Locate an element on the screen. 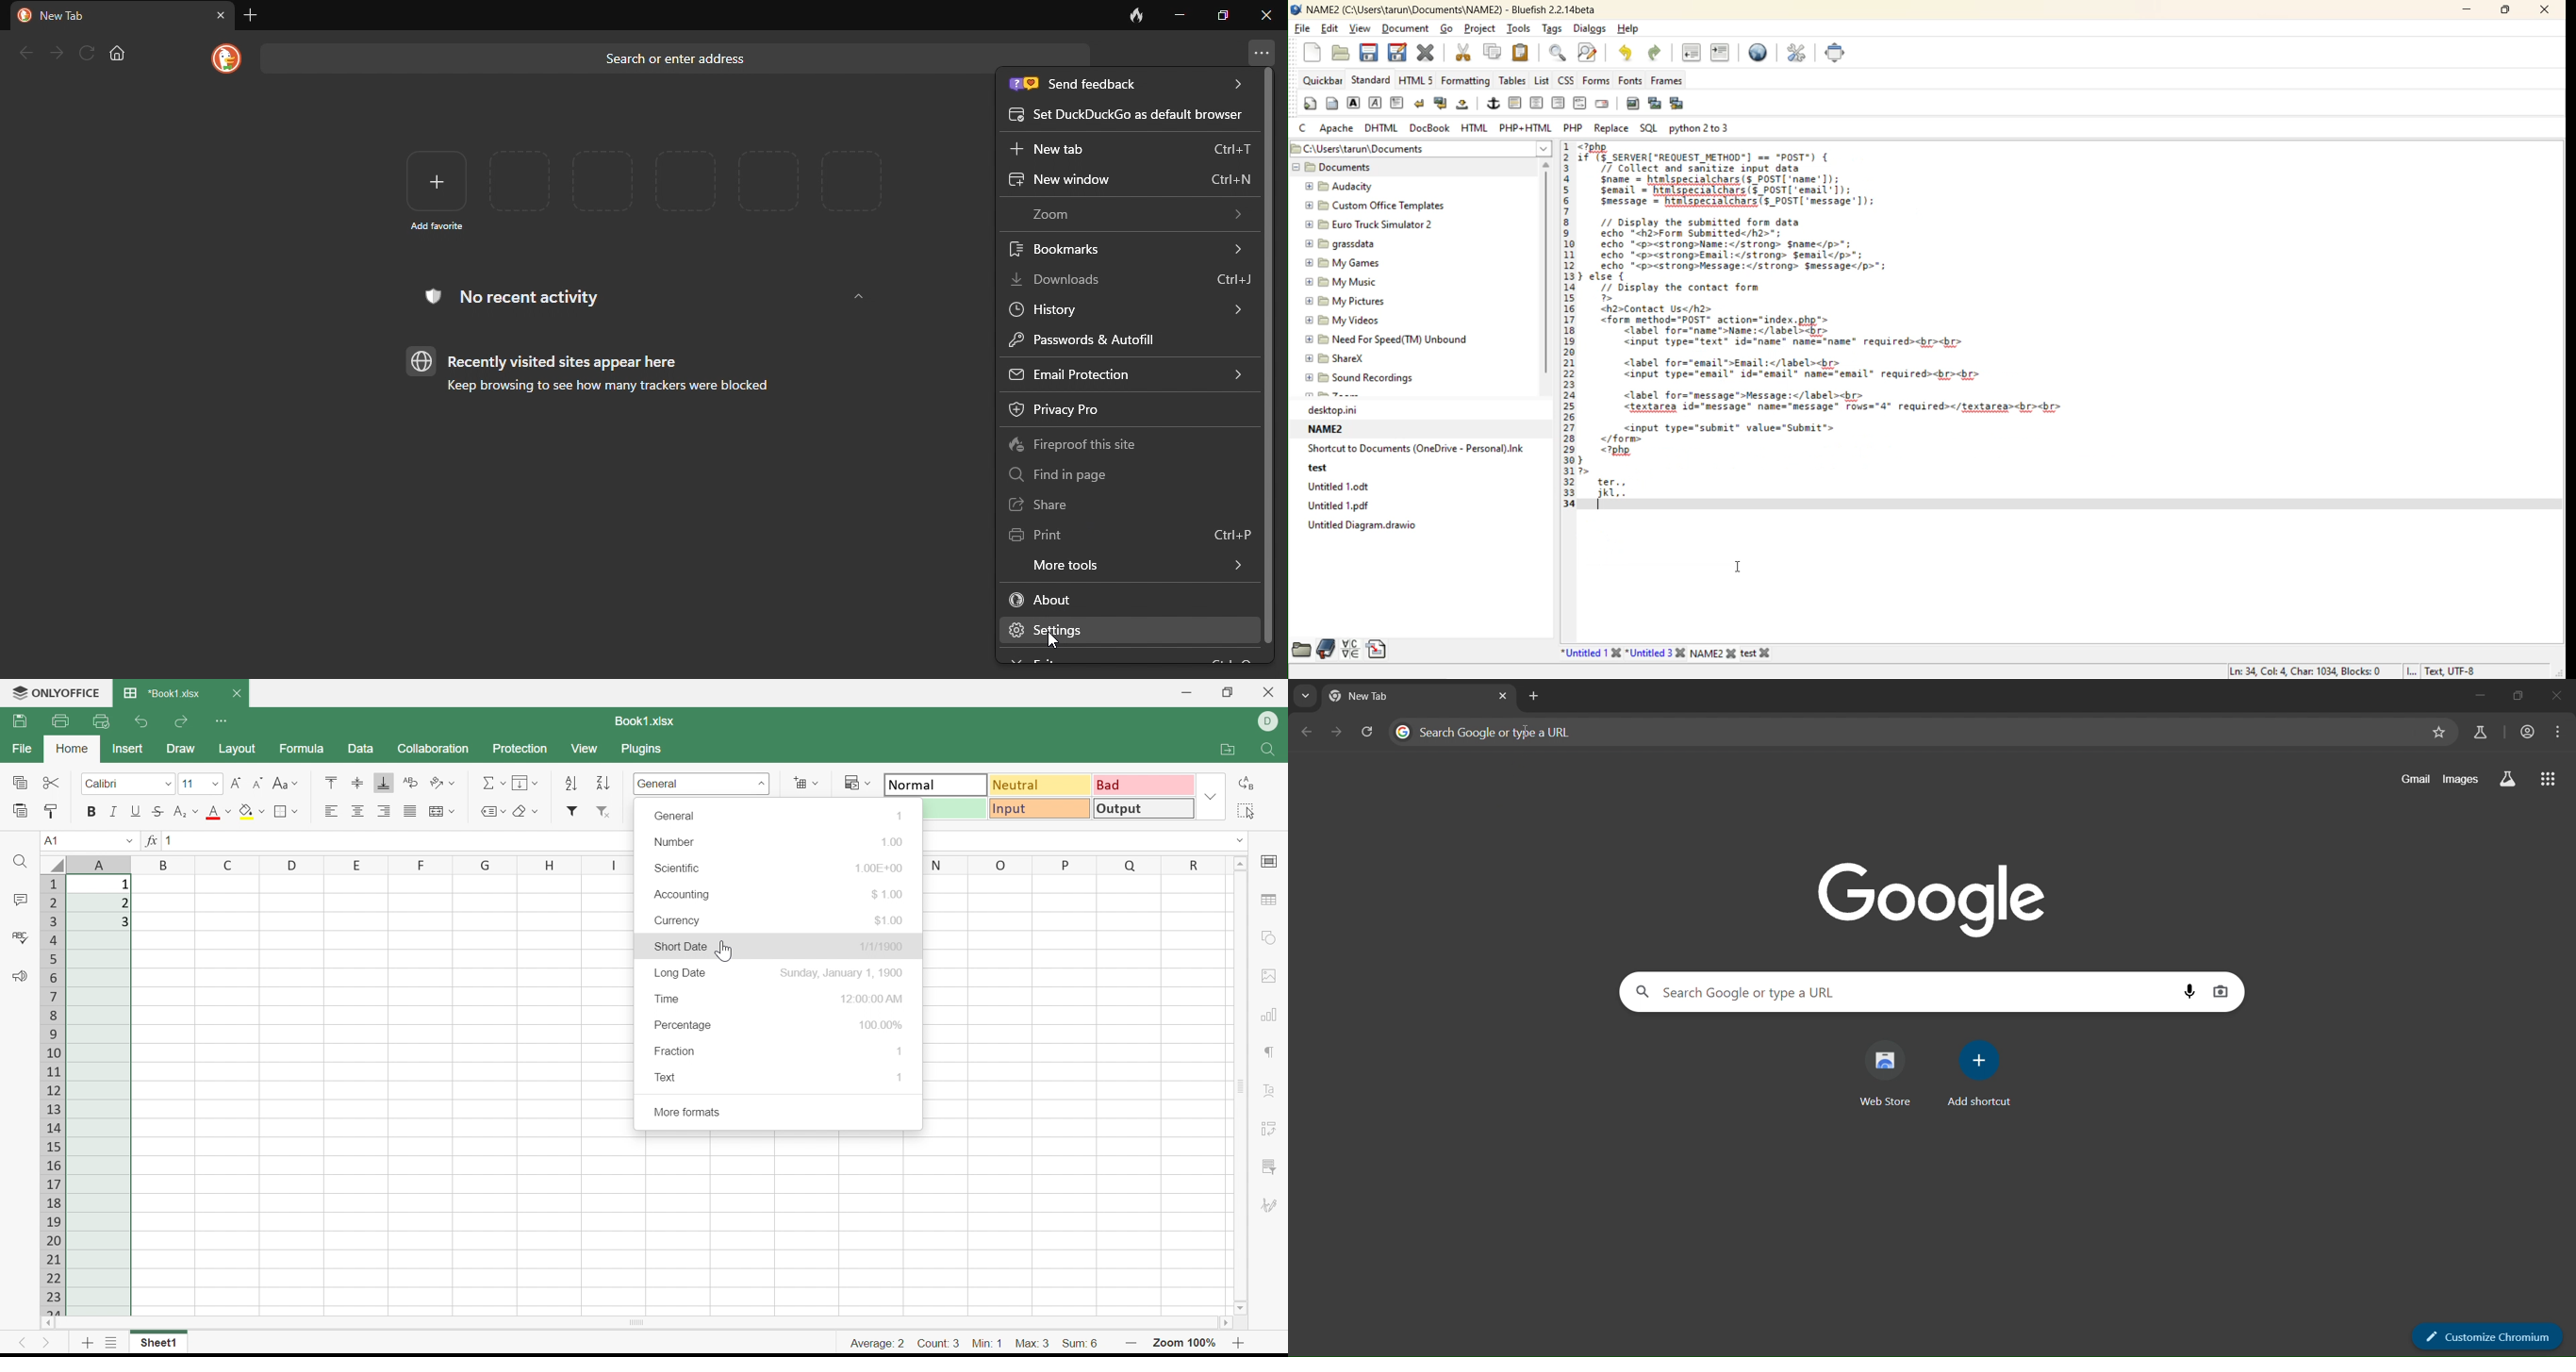  Align middle is located at coordinates (358, 784).